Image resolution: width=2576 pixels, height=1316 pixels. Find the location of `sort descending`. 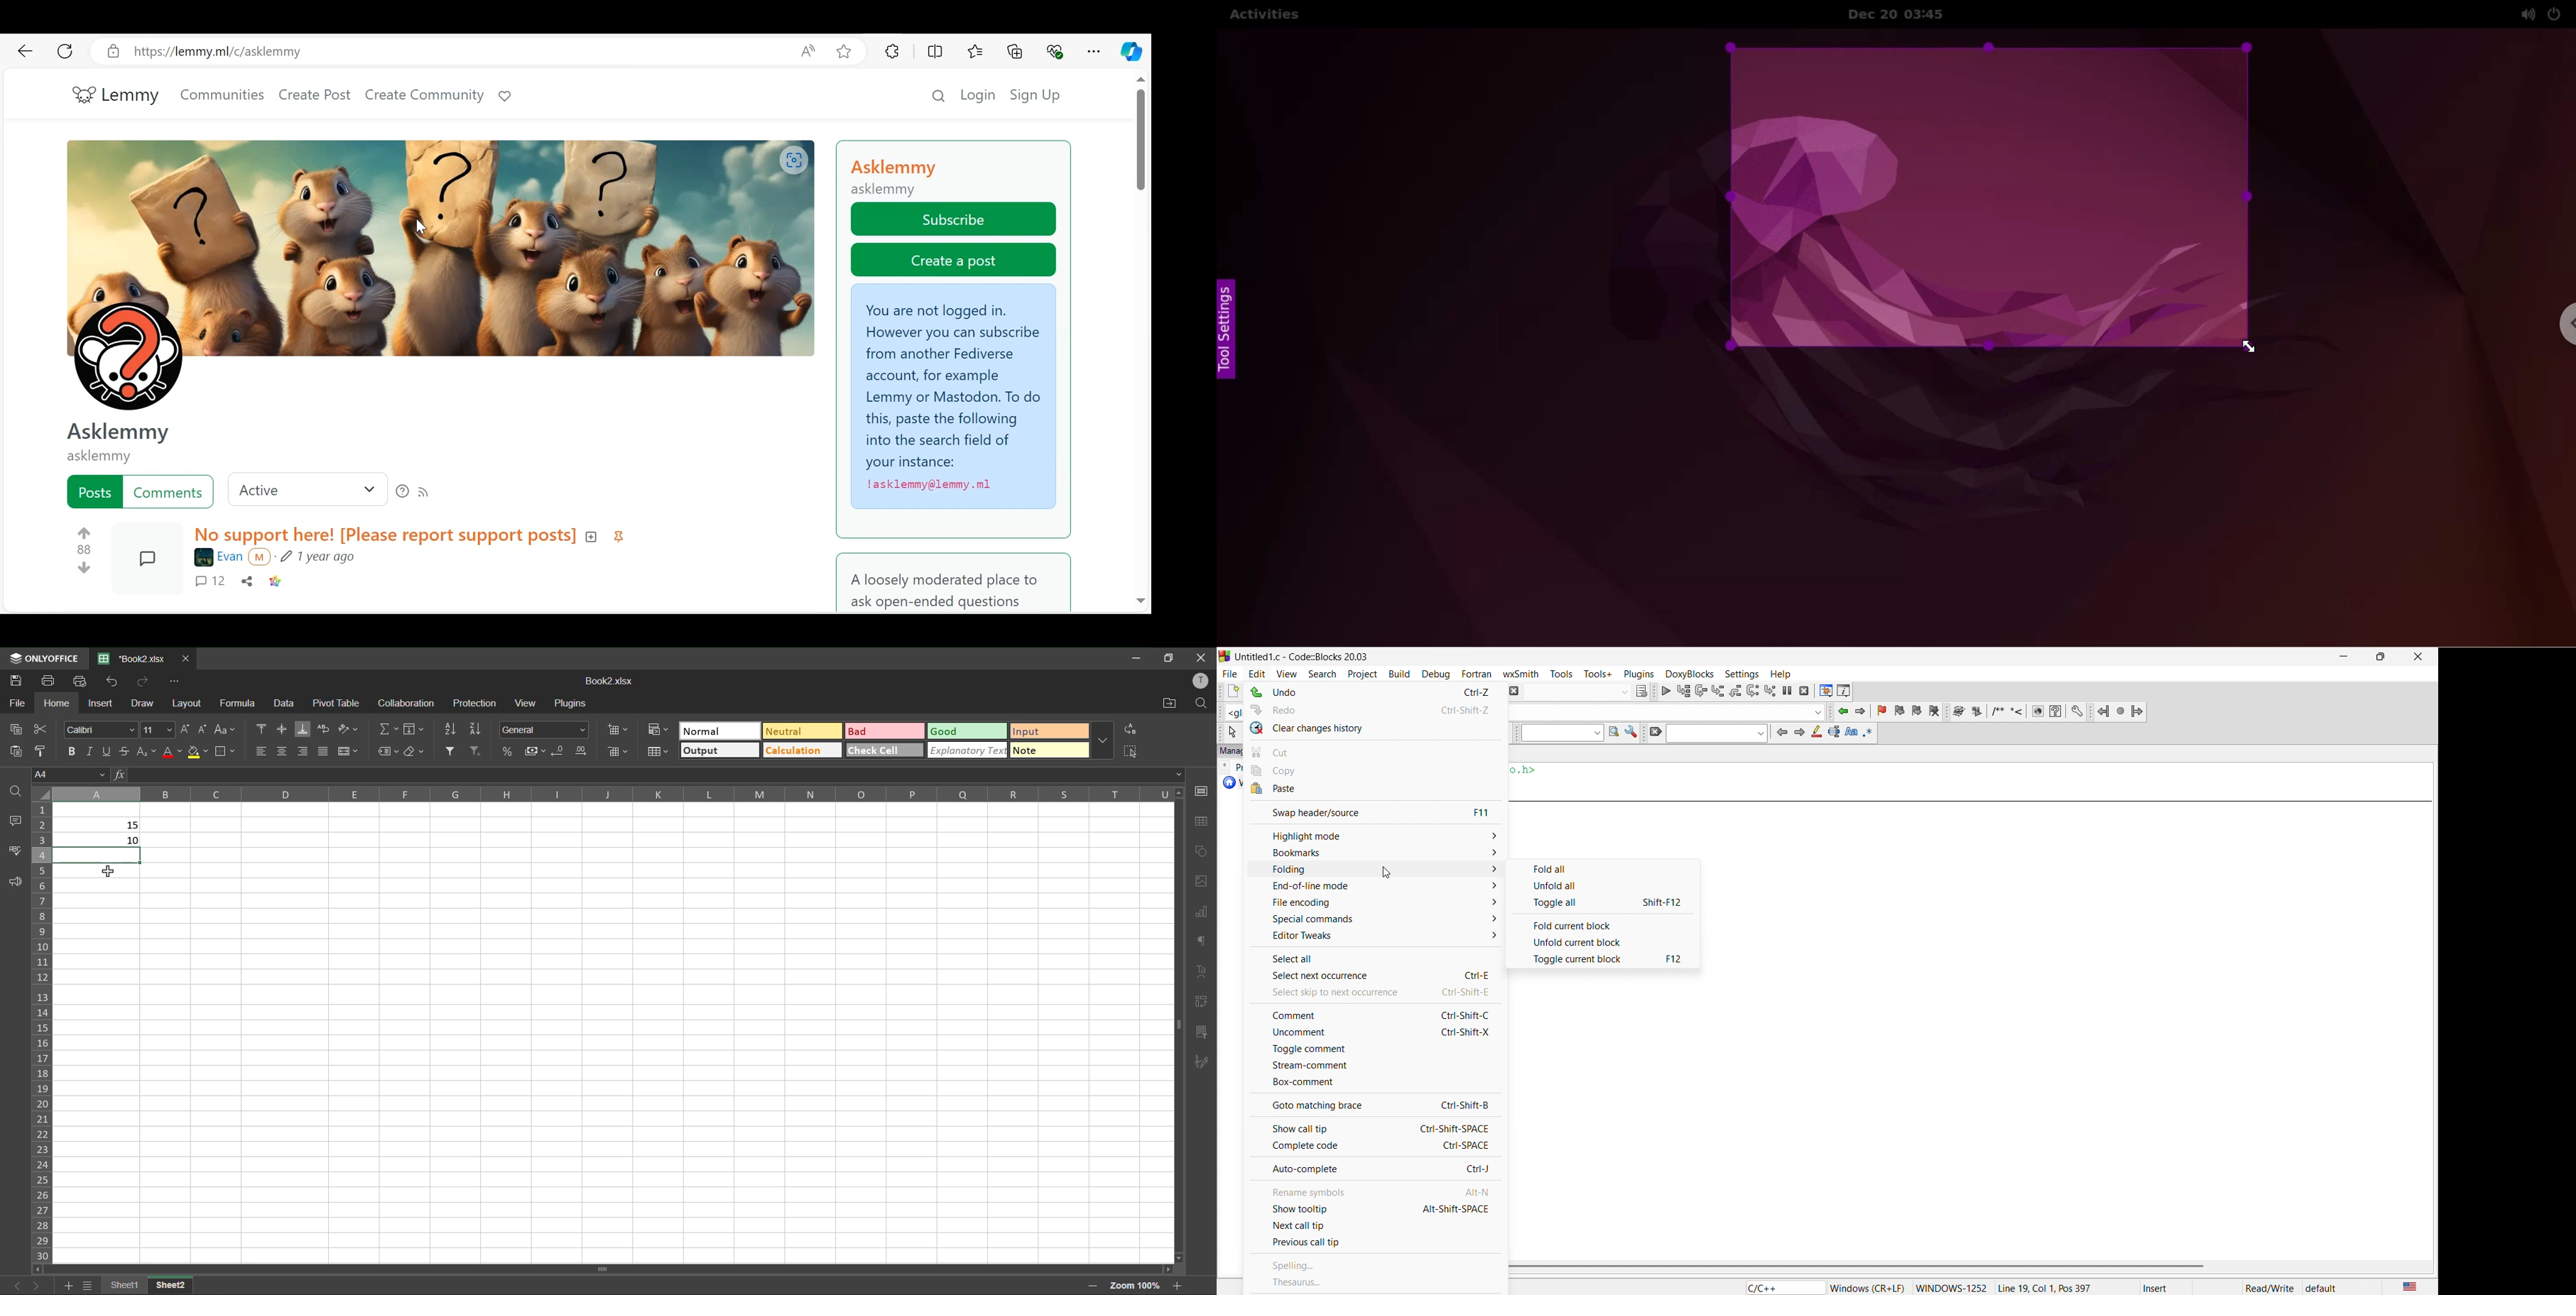

sort descending is located at coordinates (477, 728).